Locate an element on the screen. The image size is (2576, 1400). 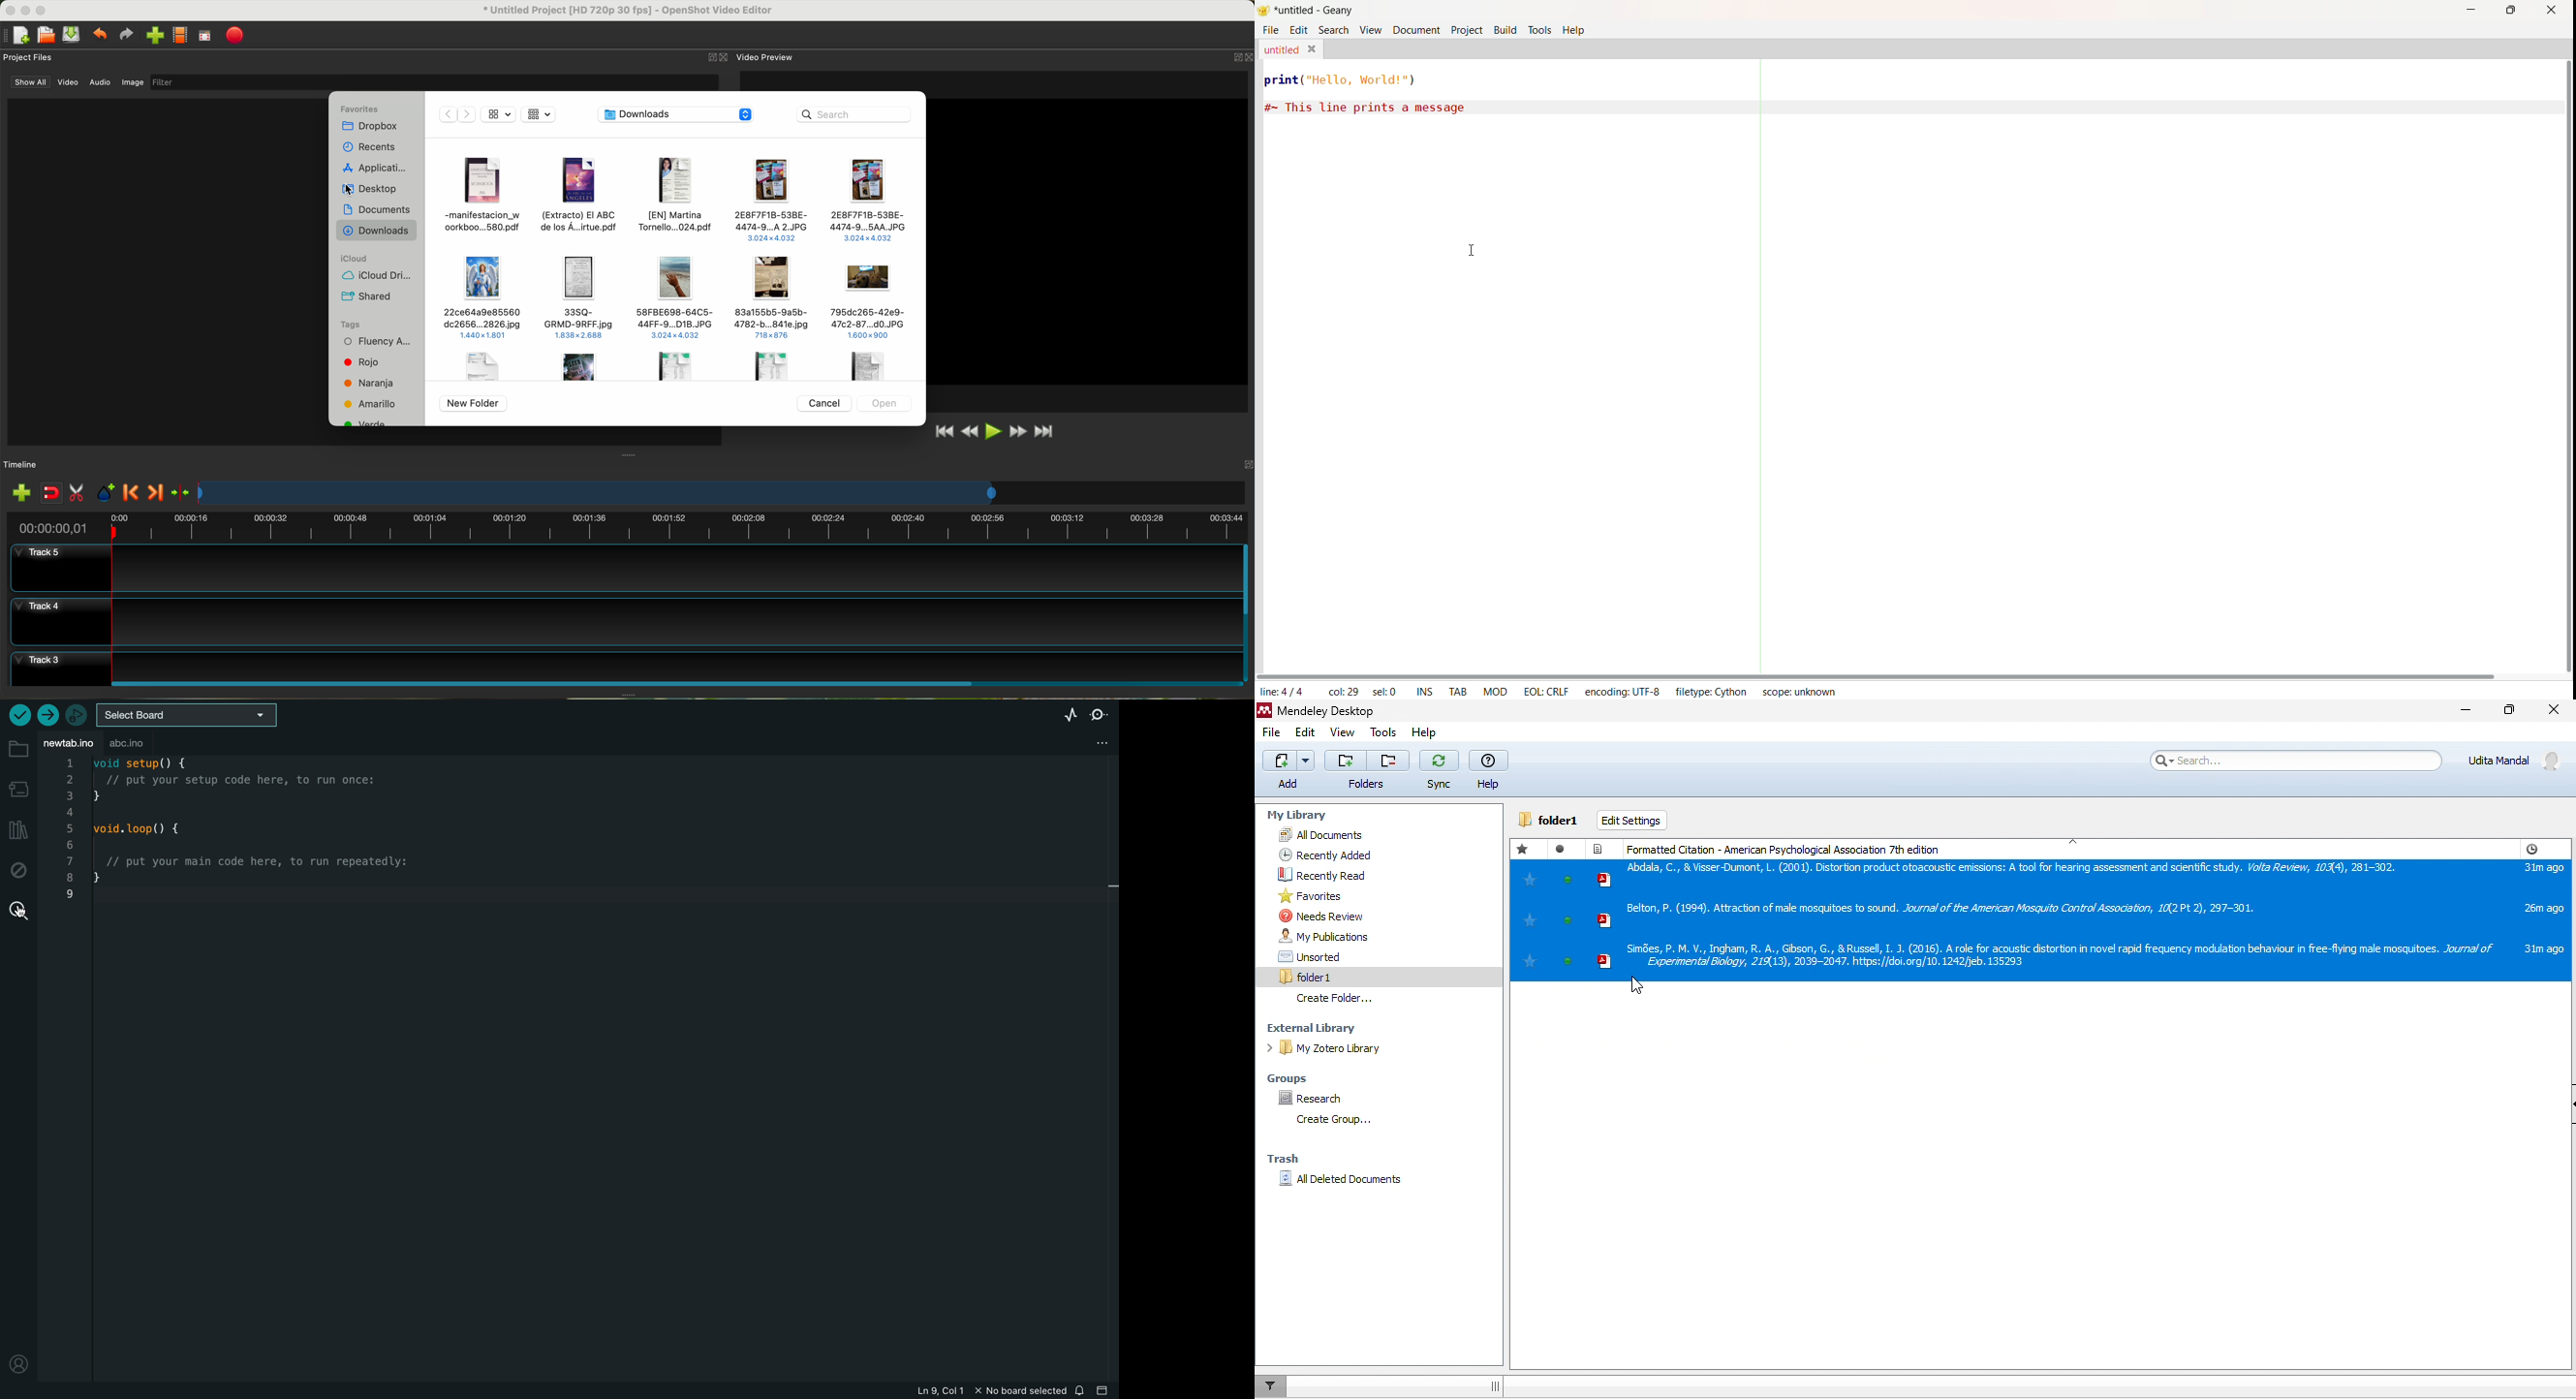
edit is located at coordinates (1304, 732).